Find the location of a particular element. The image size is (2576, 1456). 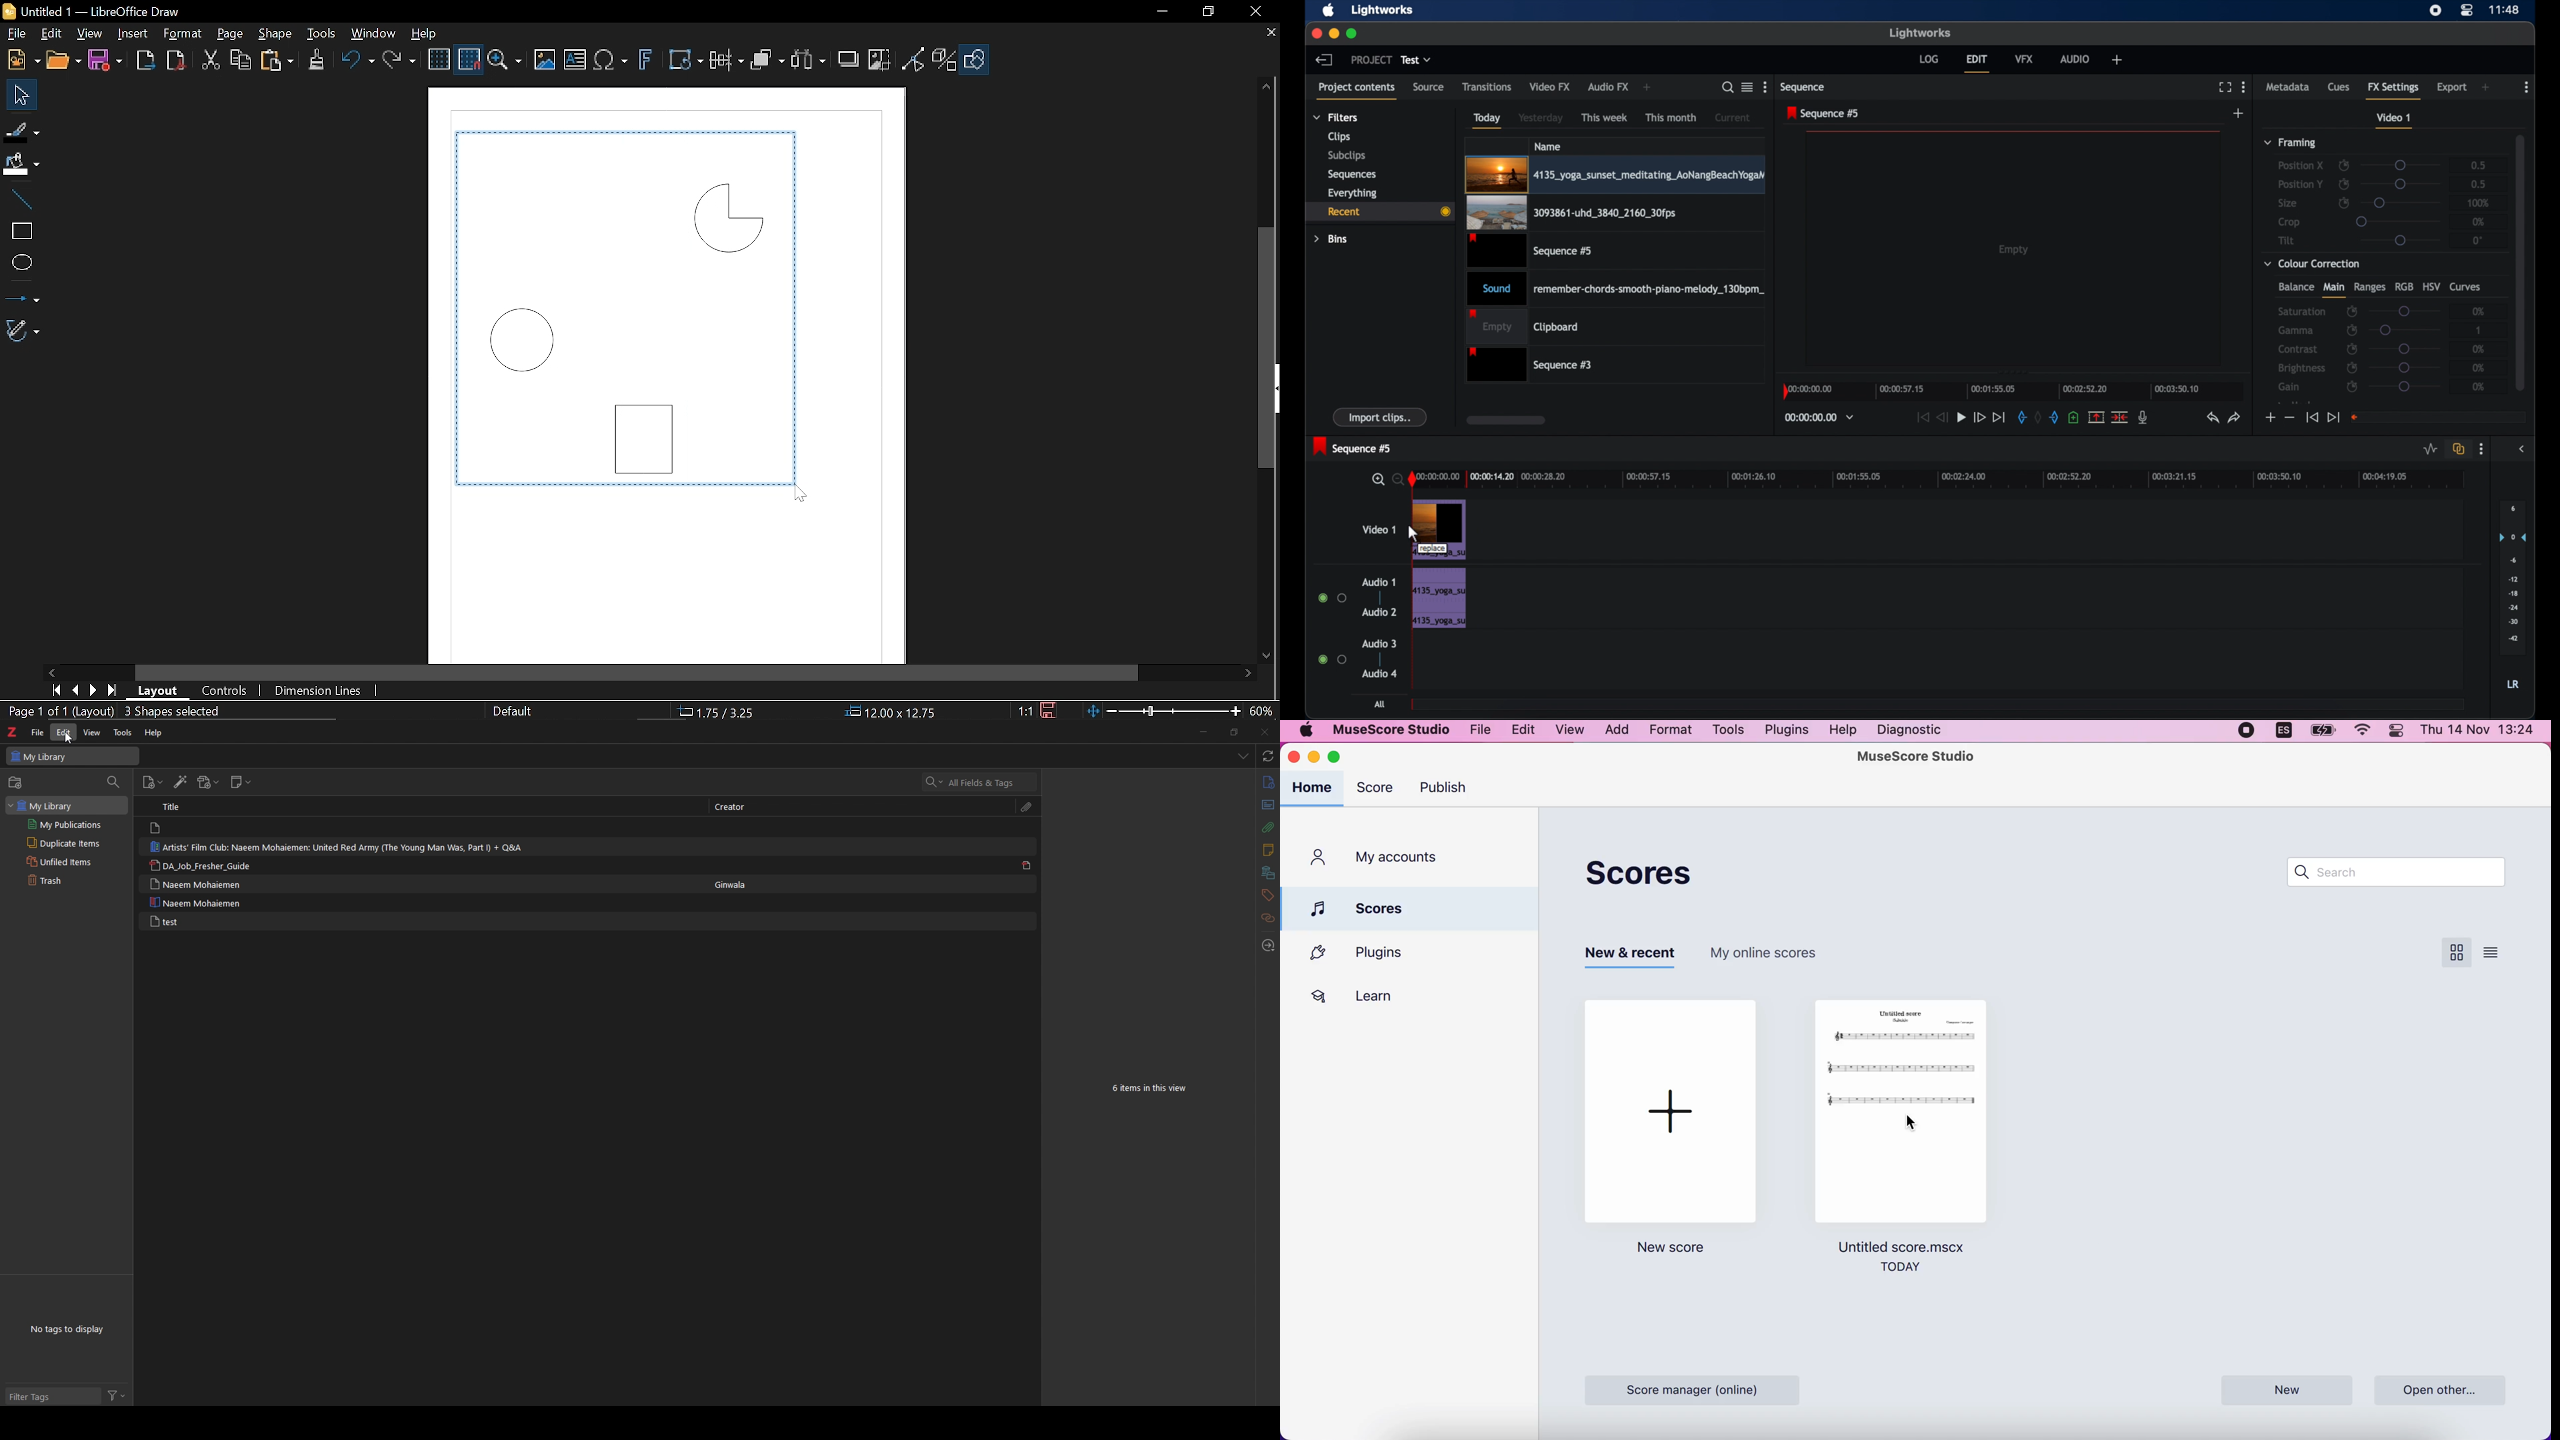

rewind is located at coordinates (1943, 417).